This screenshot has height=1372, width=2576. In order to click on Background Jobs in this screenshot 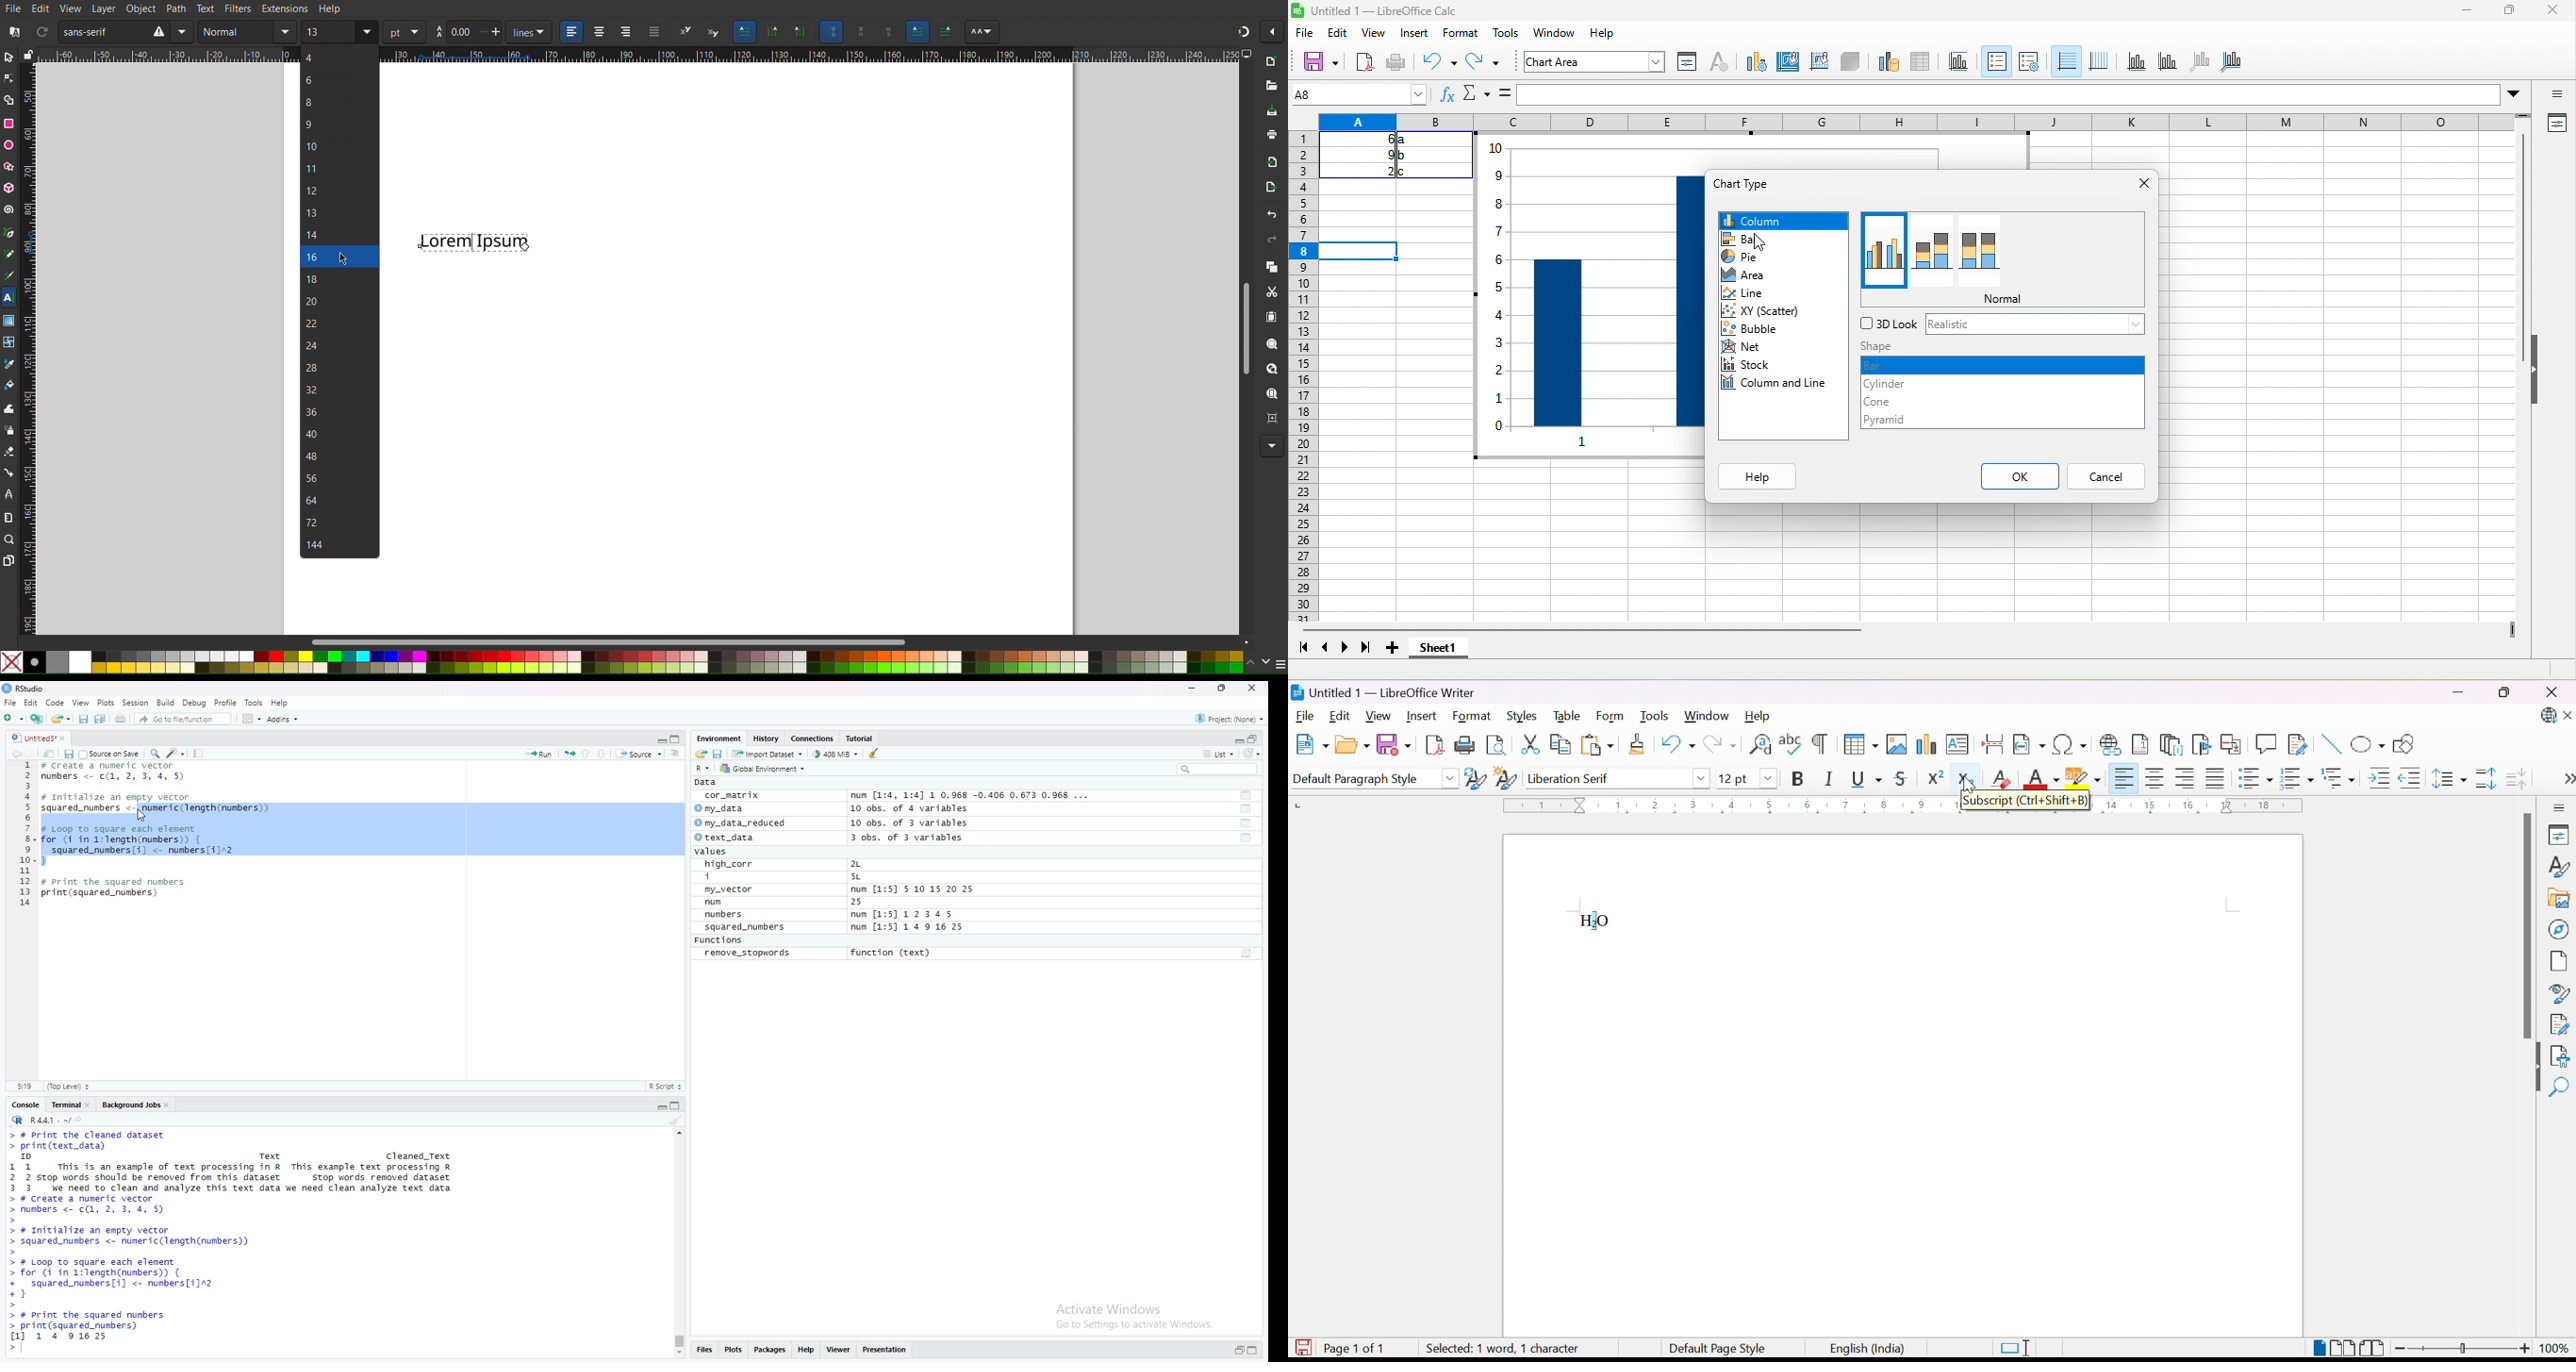, I will do `click(130, 1103)`.